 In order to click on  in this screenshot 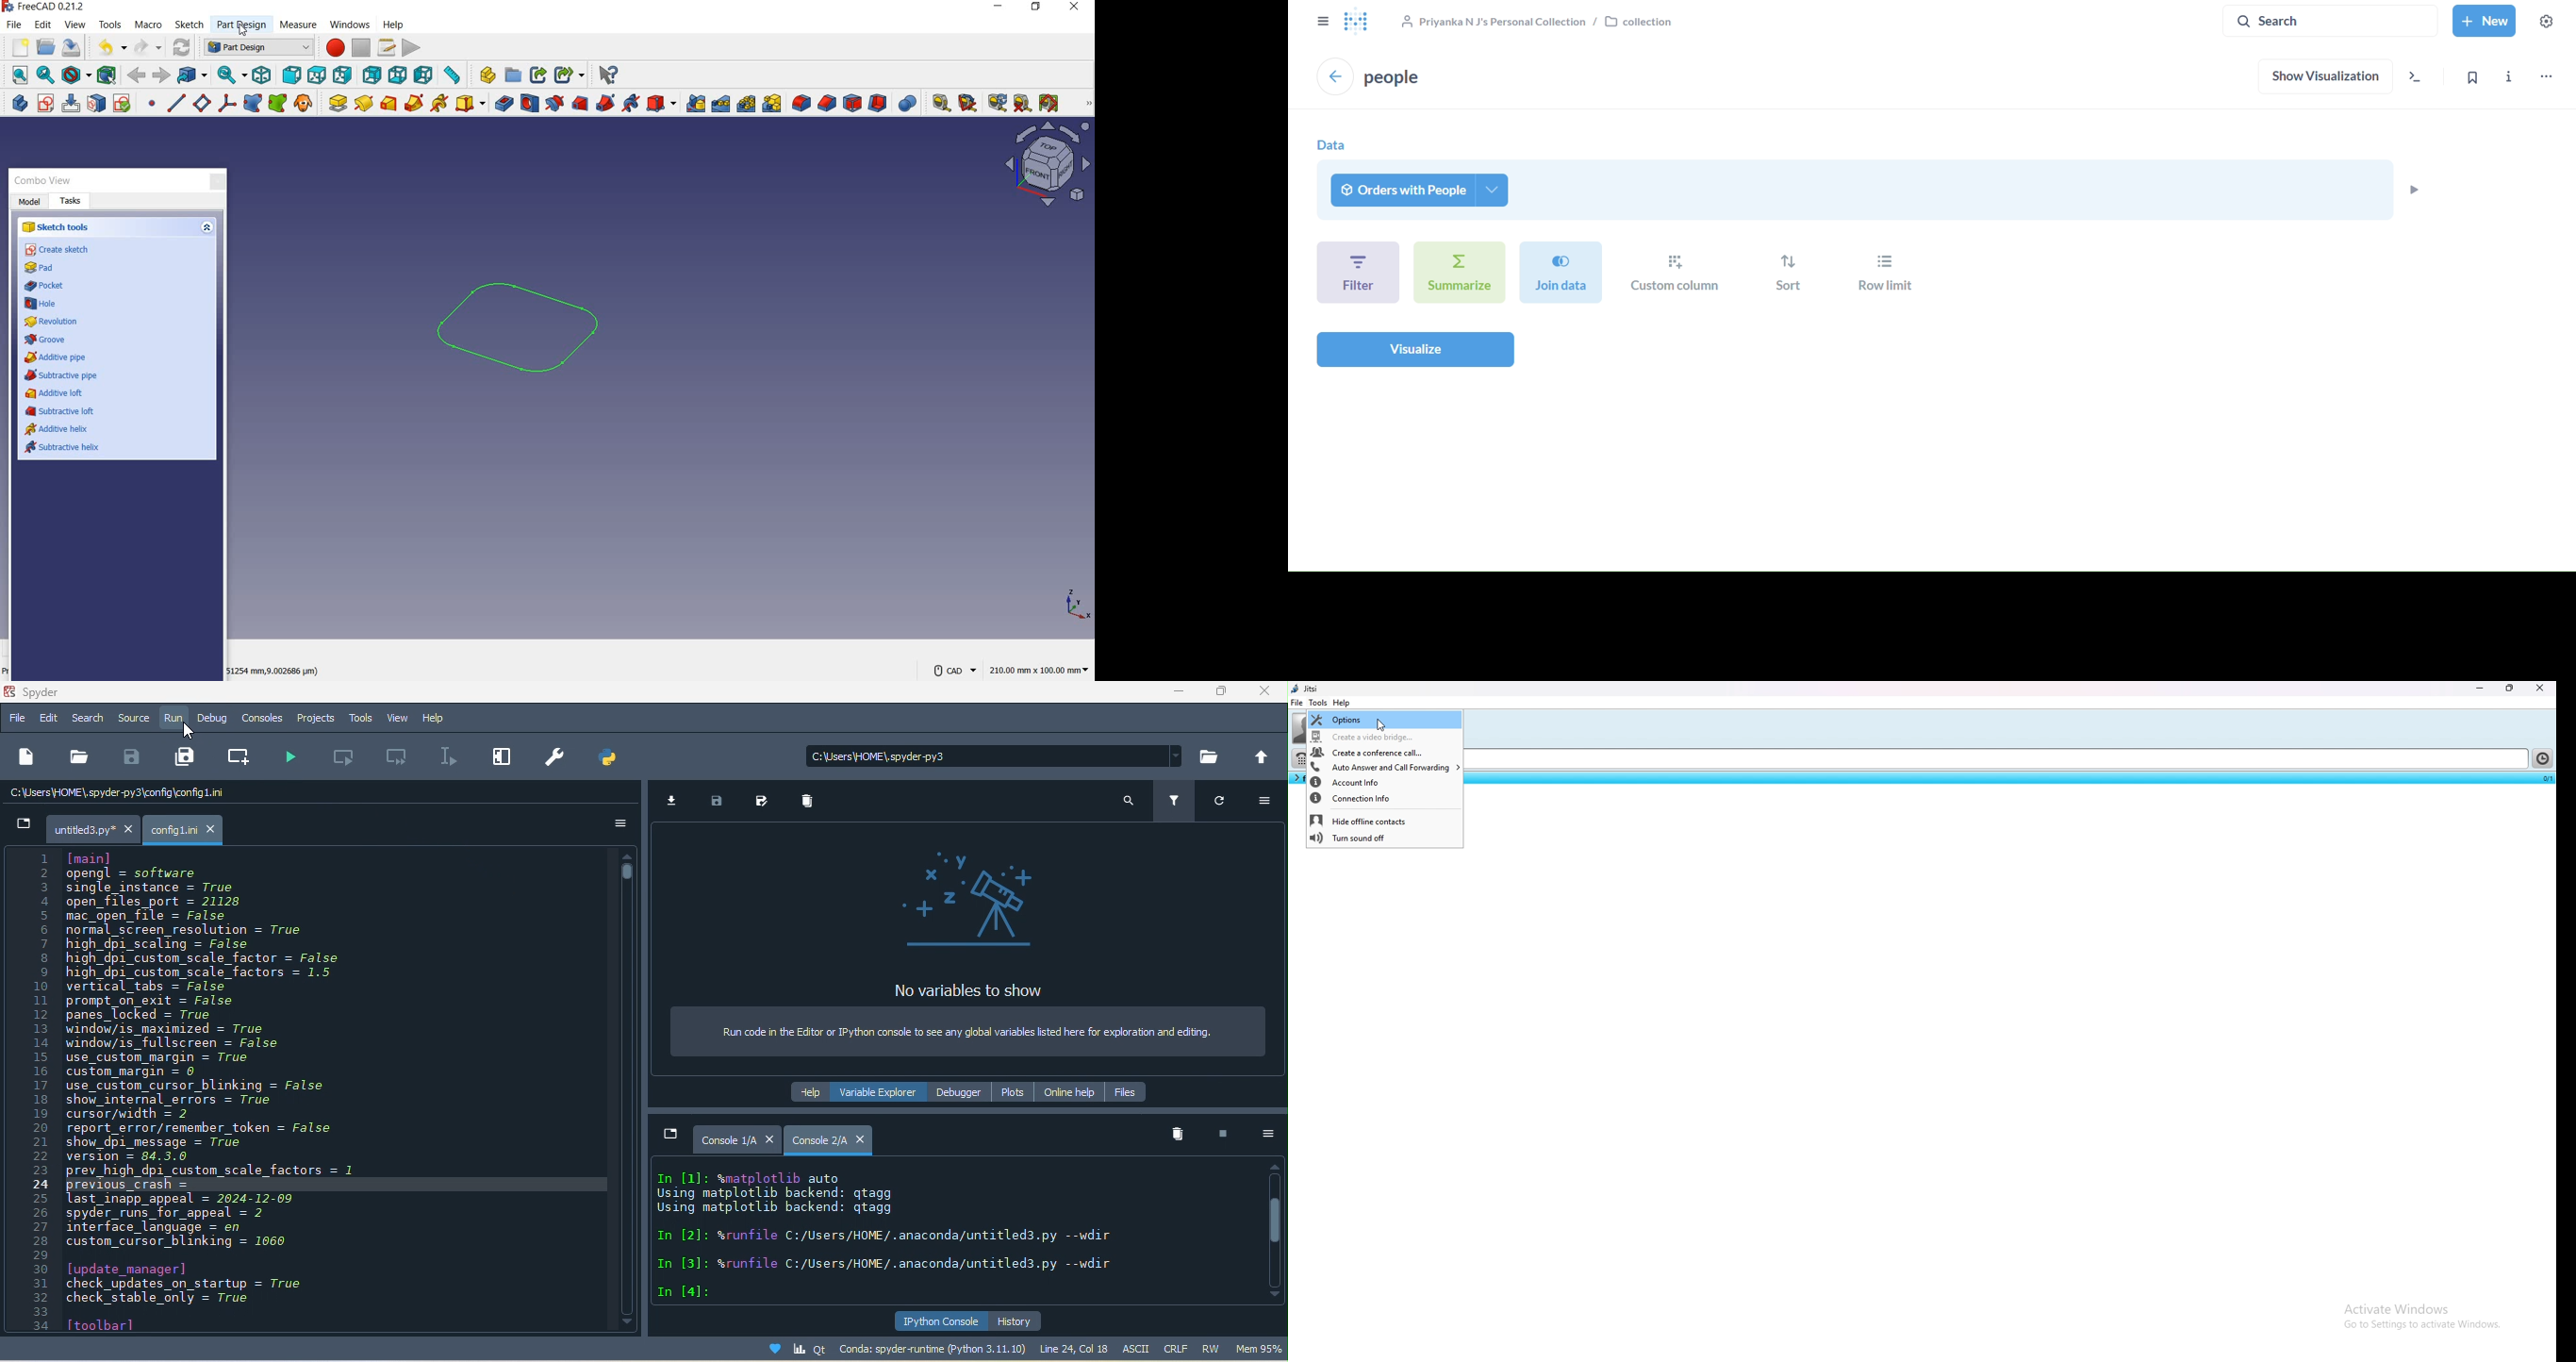, I will do `click(625, 1024)`.